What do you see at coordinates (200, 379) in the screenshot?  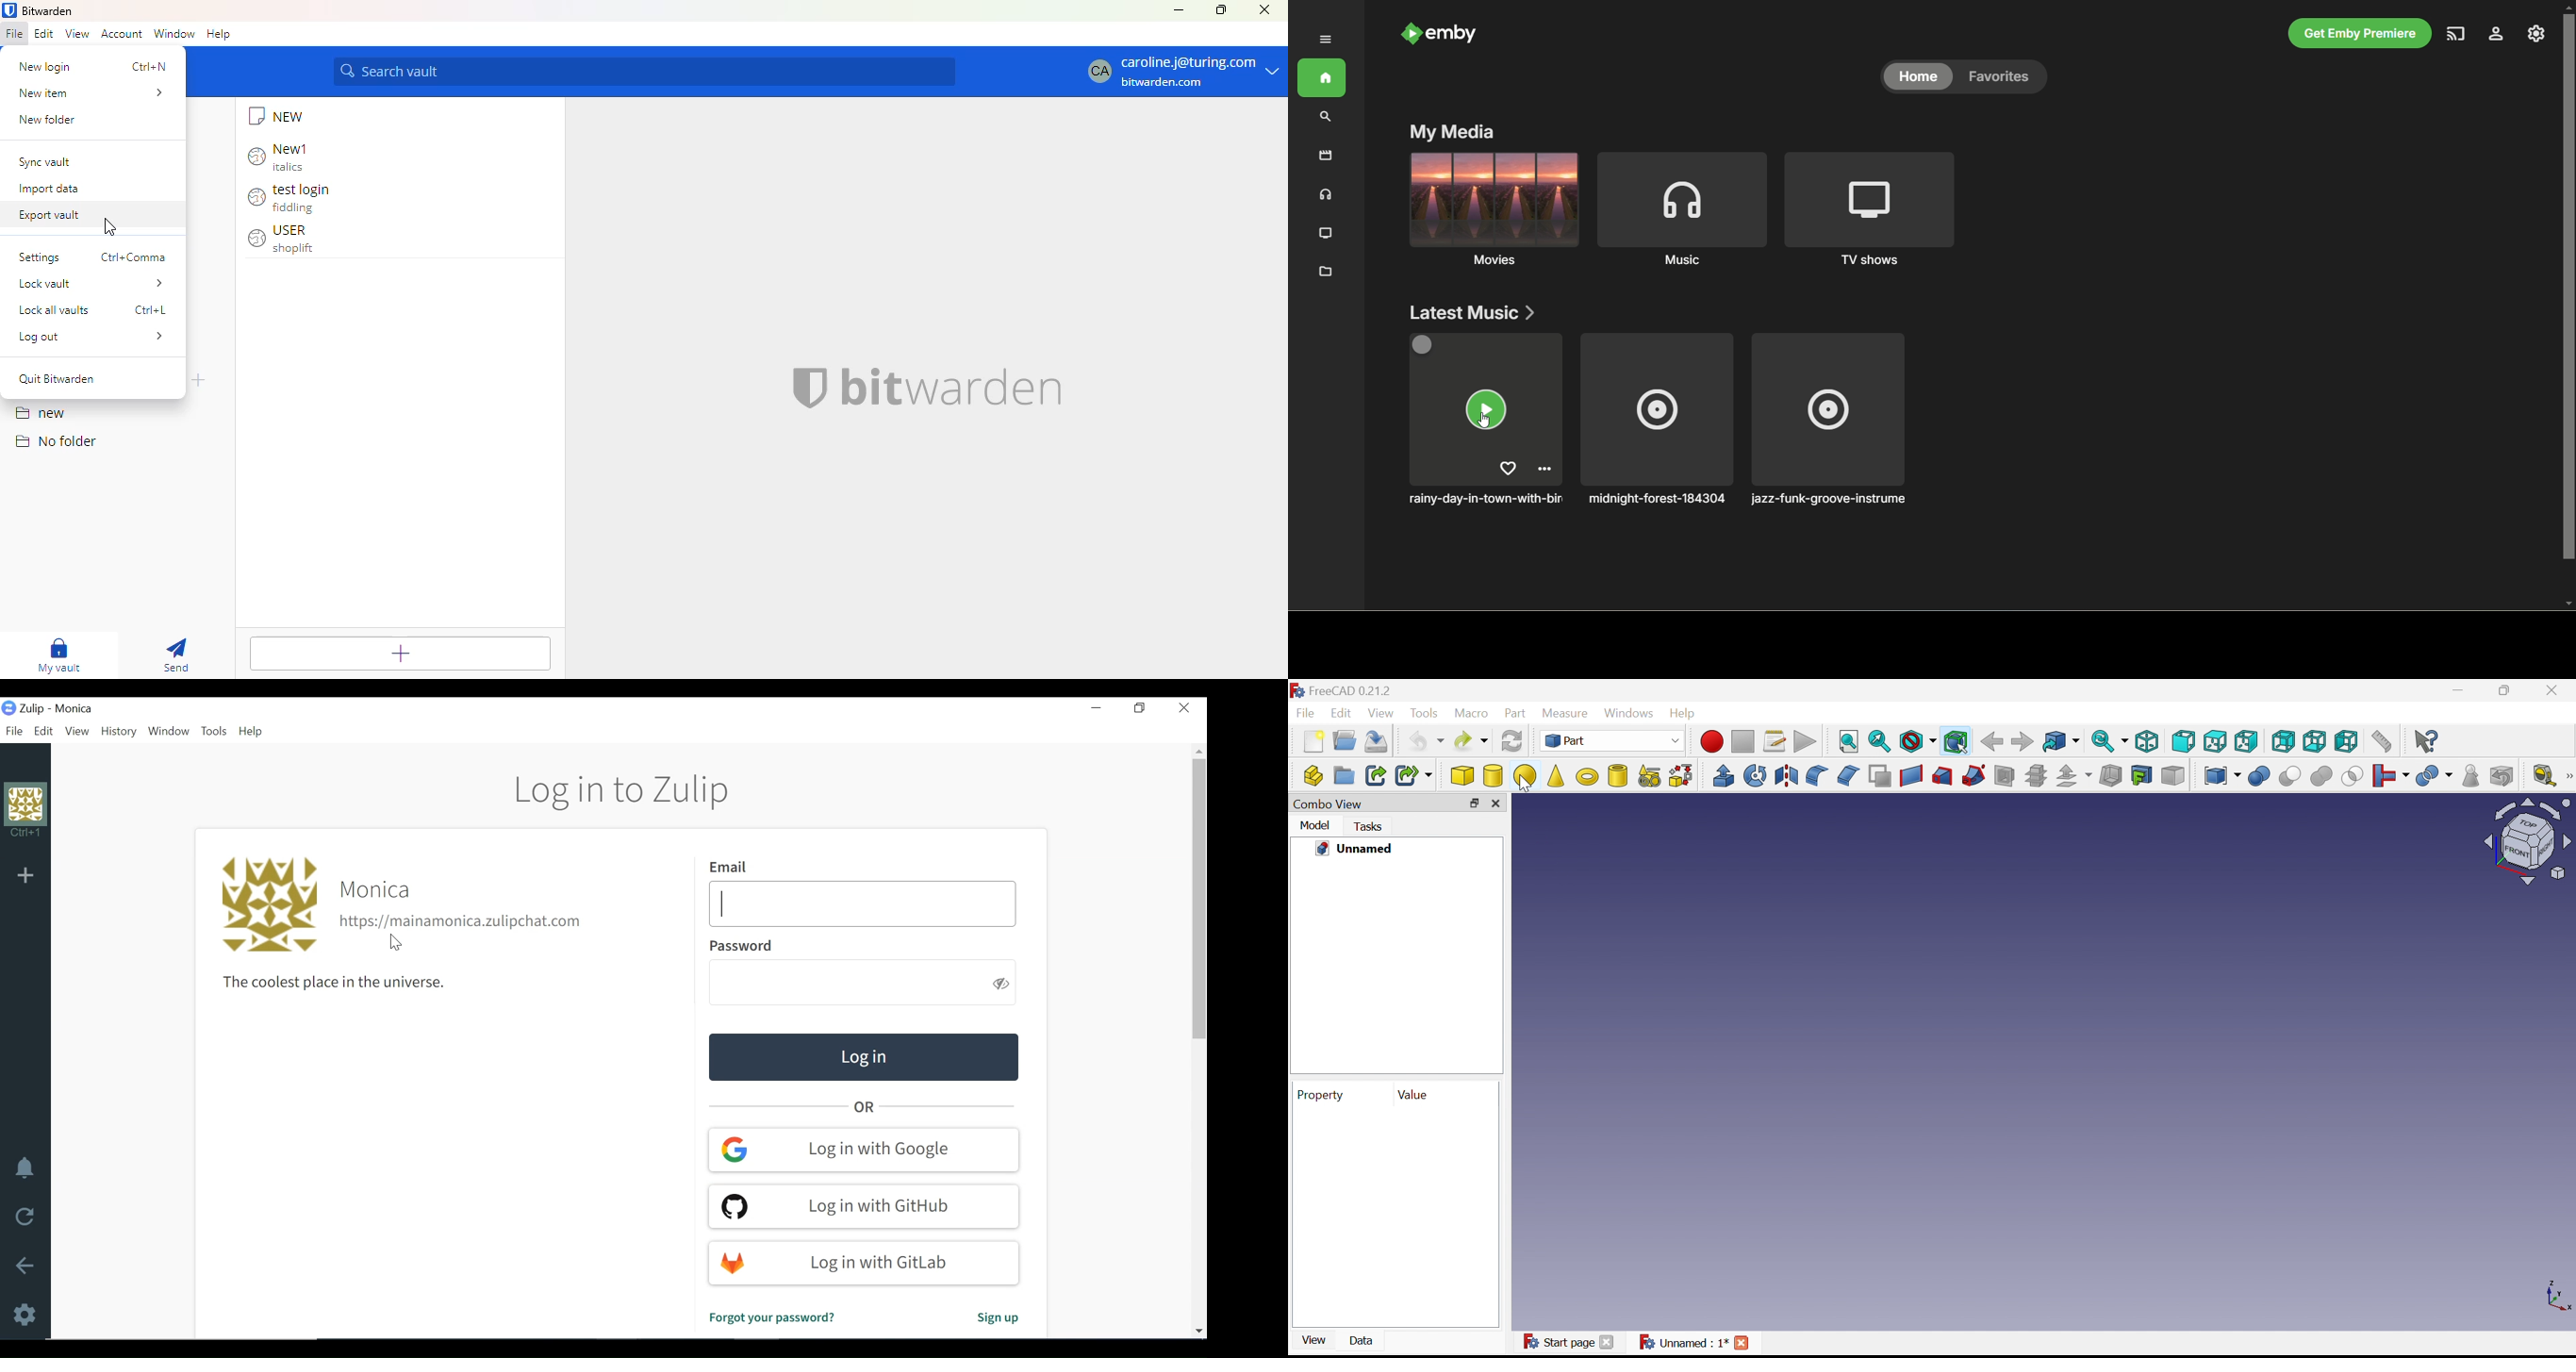 I see `add folder` at bounding box center [200, 379].